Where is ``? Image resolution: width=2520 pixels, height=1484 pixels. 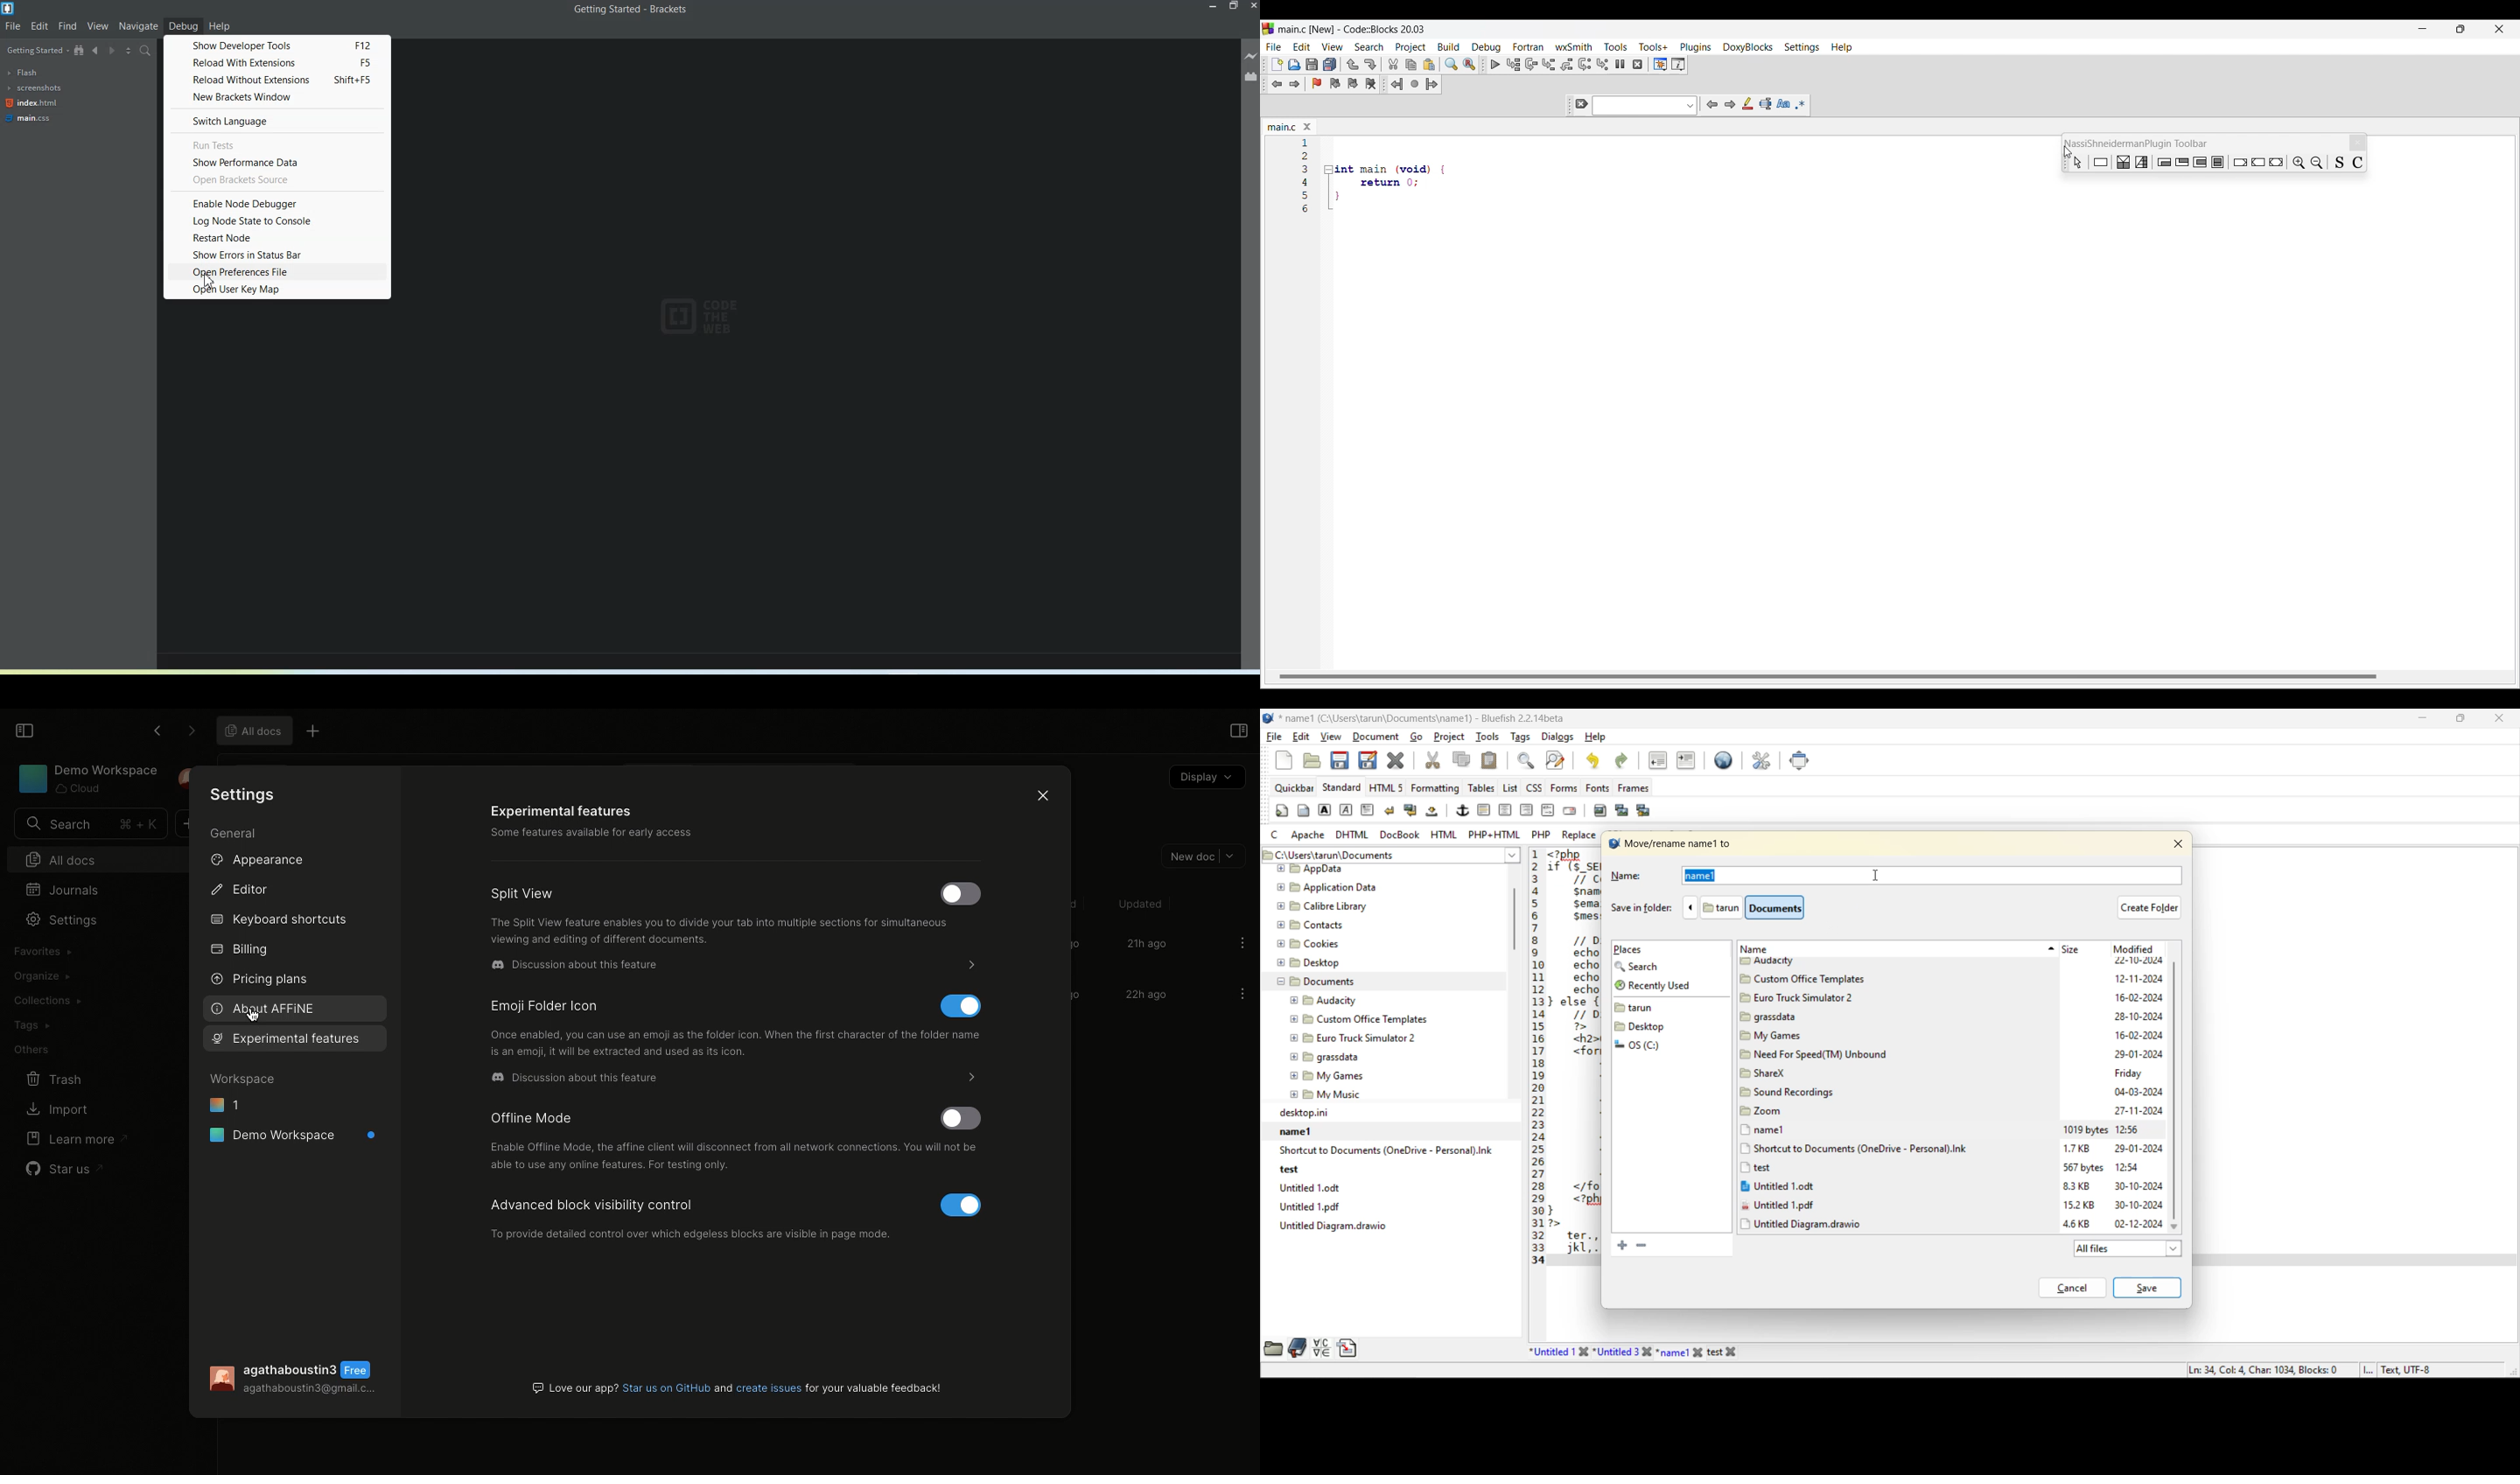
 is located at coordinates (2126, 162).